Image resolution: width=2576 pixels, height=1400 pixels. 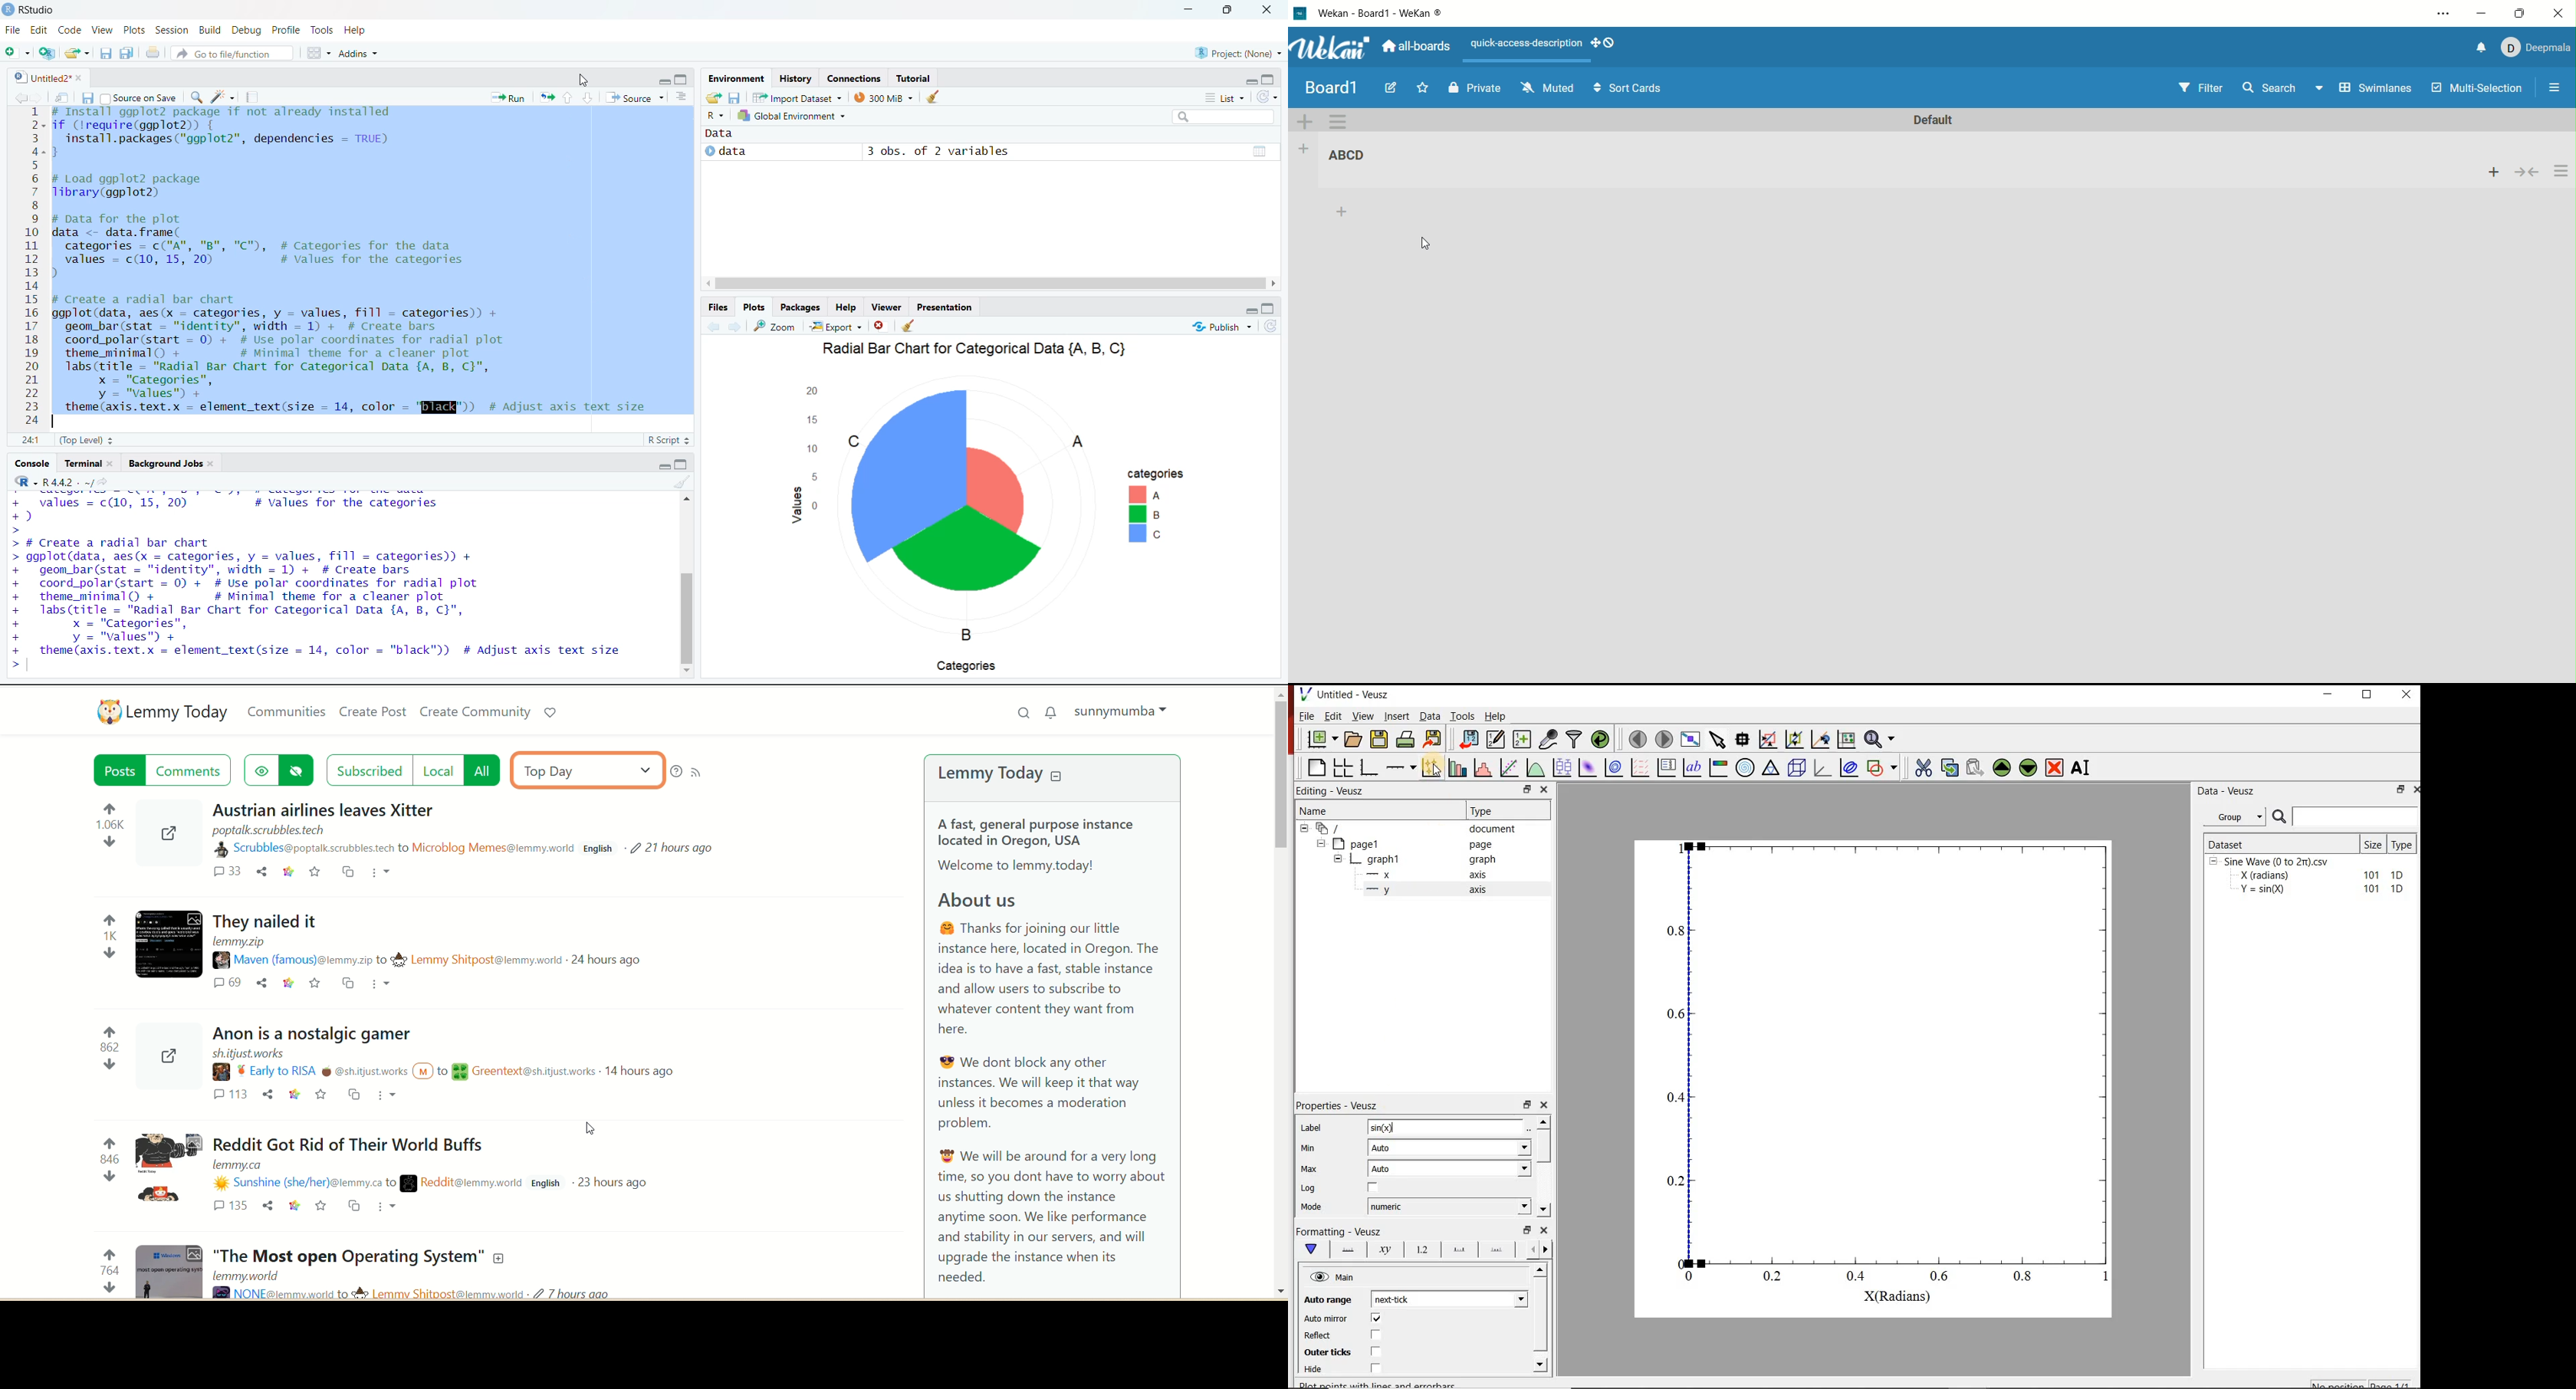 What do you see at coordinates (1184, 10) in the screenshot?
I see `minimize` at bounding box center [1184, 10].